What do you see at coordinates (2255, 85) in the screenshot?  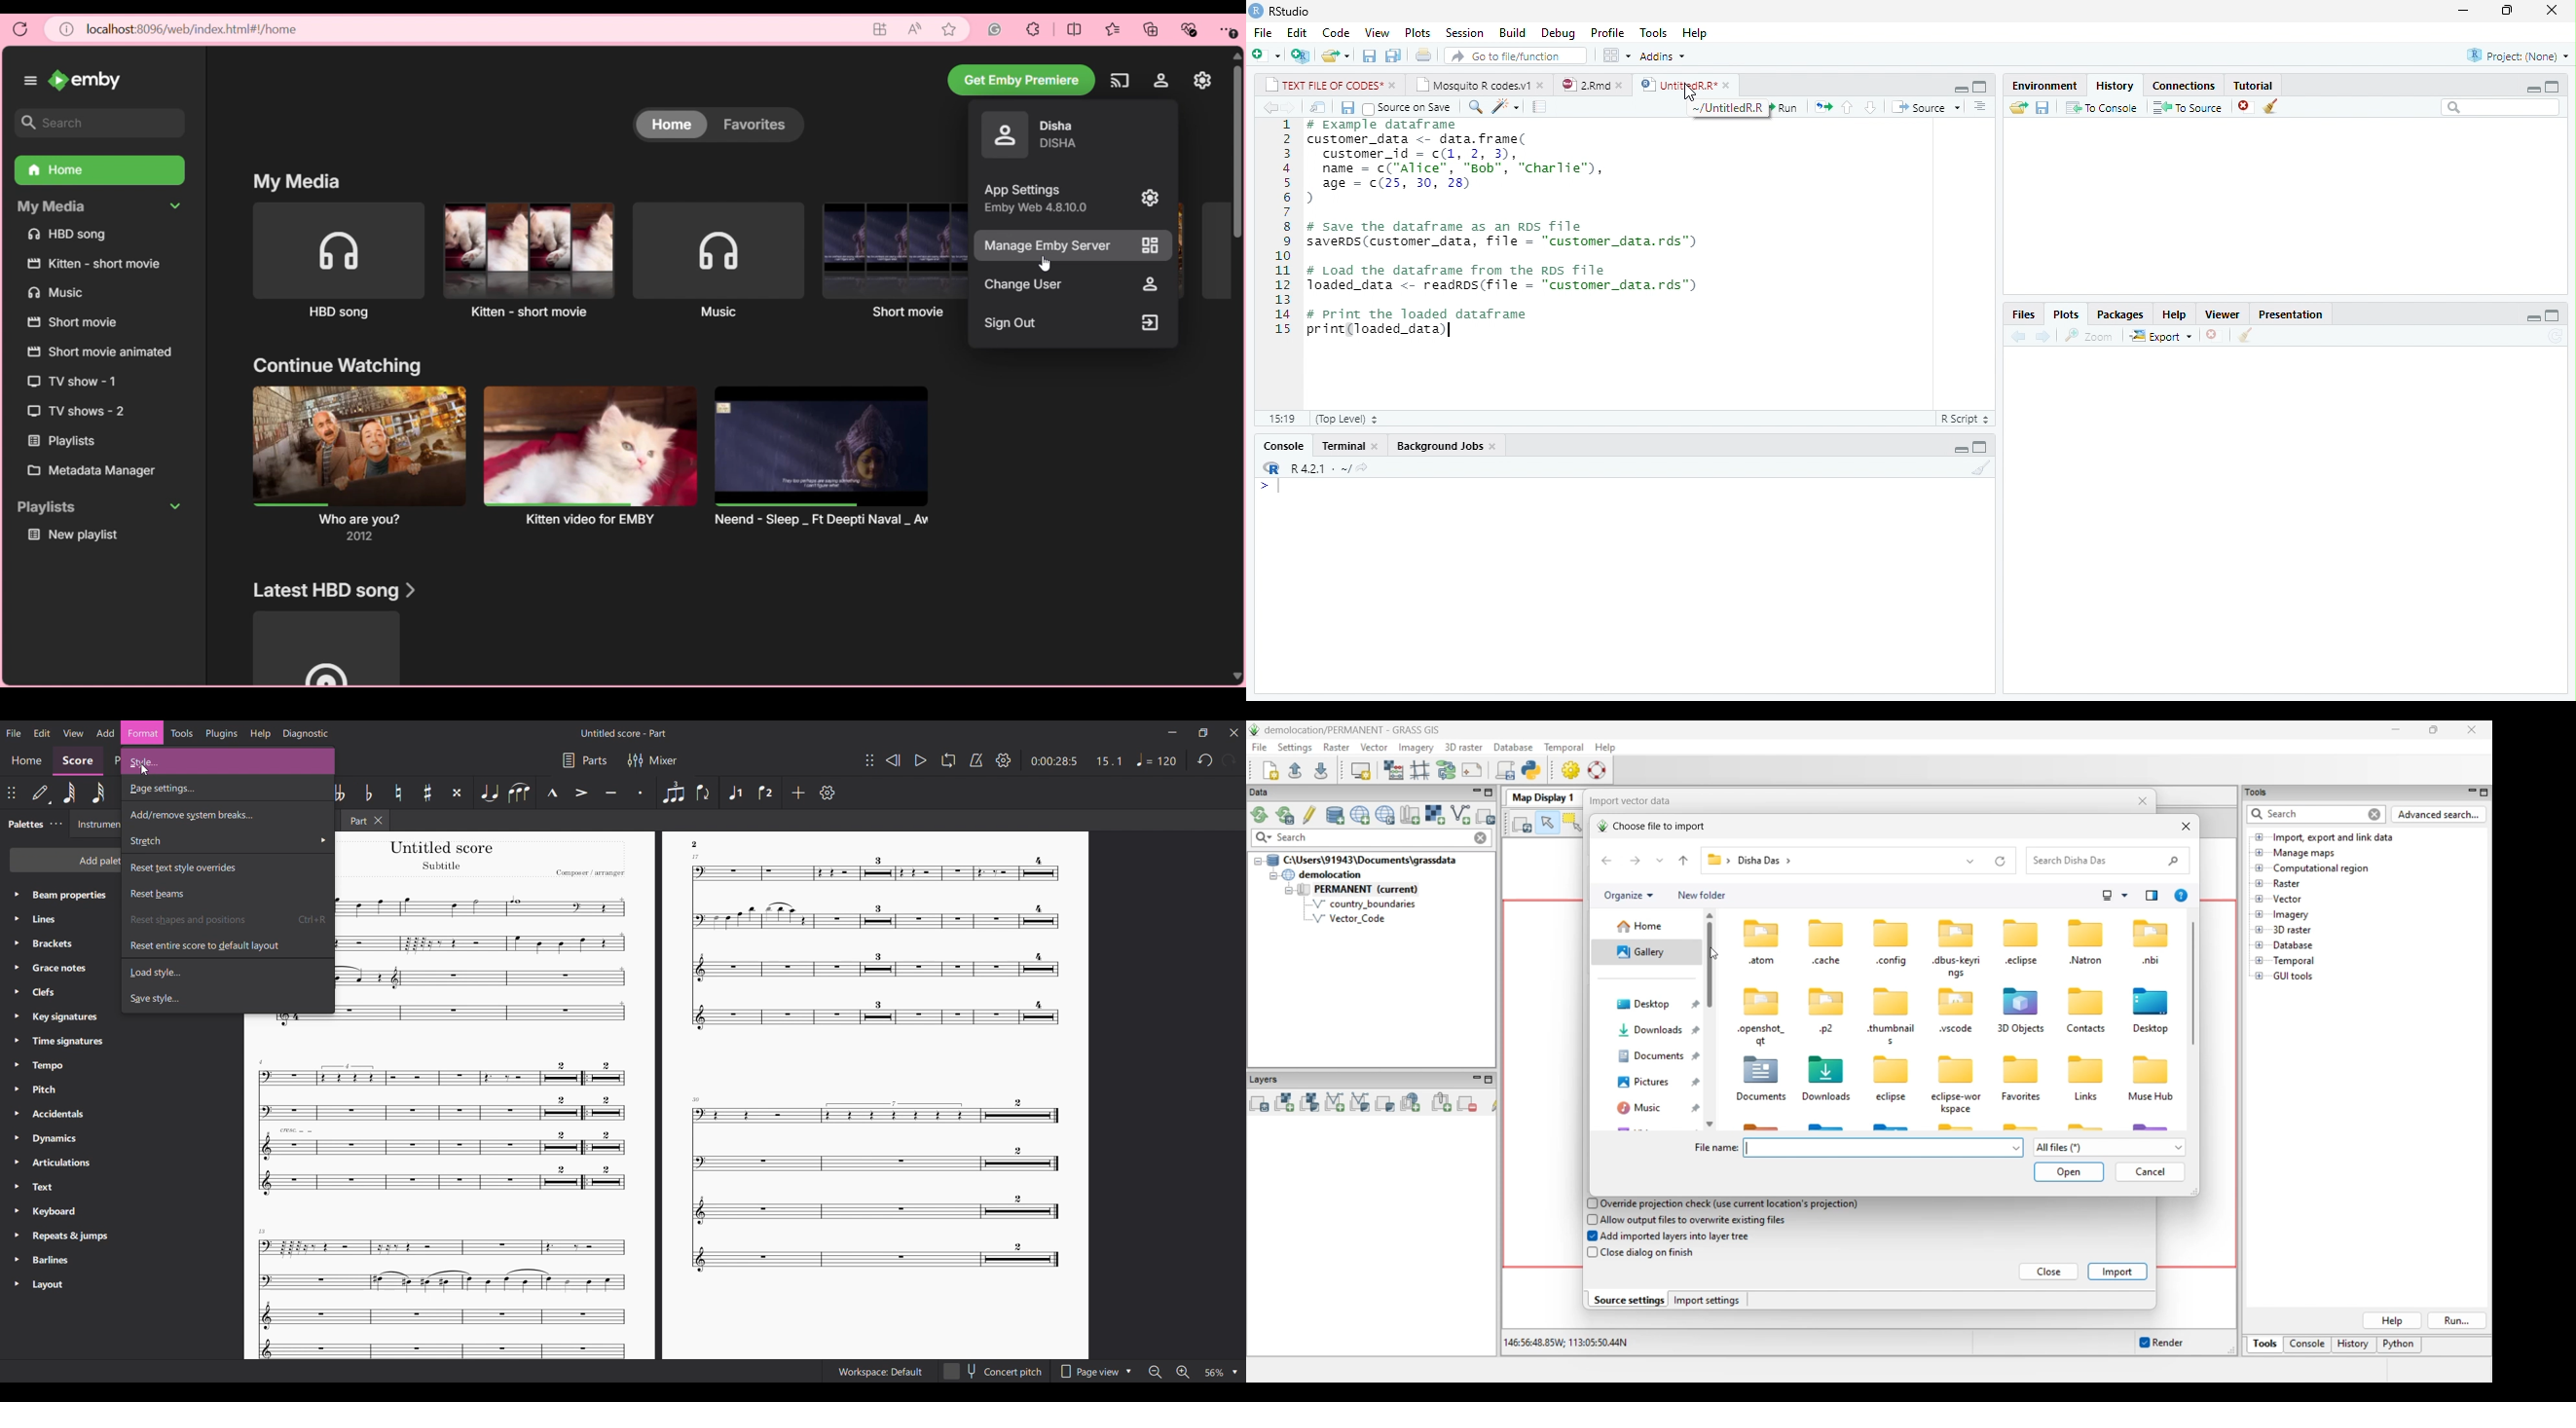 I see `Tutorial` at bounding box center [2255, 85].